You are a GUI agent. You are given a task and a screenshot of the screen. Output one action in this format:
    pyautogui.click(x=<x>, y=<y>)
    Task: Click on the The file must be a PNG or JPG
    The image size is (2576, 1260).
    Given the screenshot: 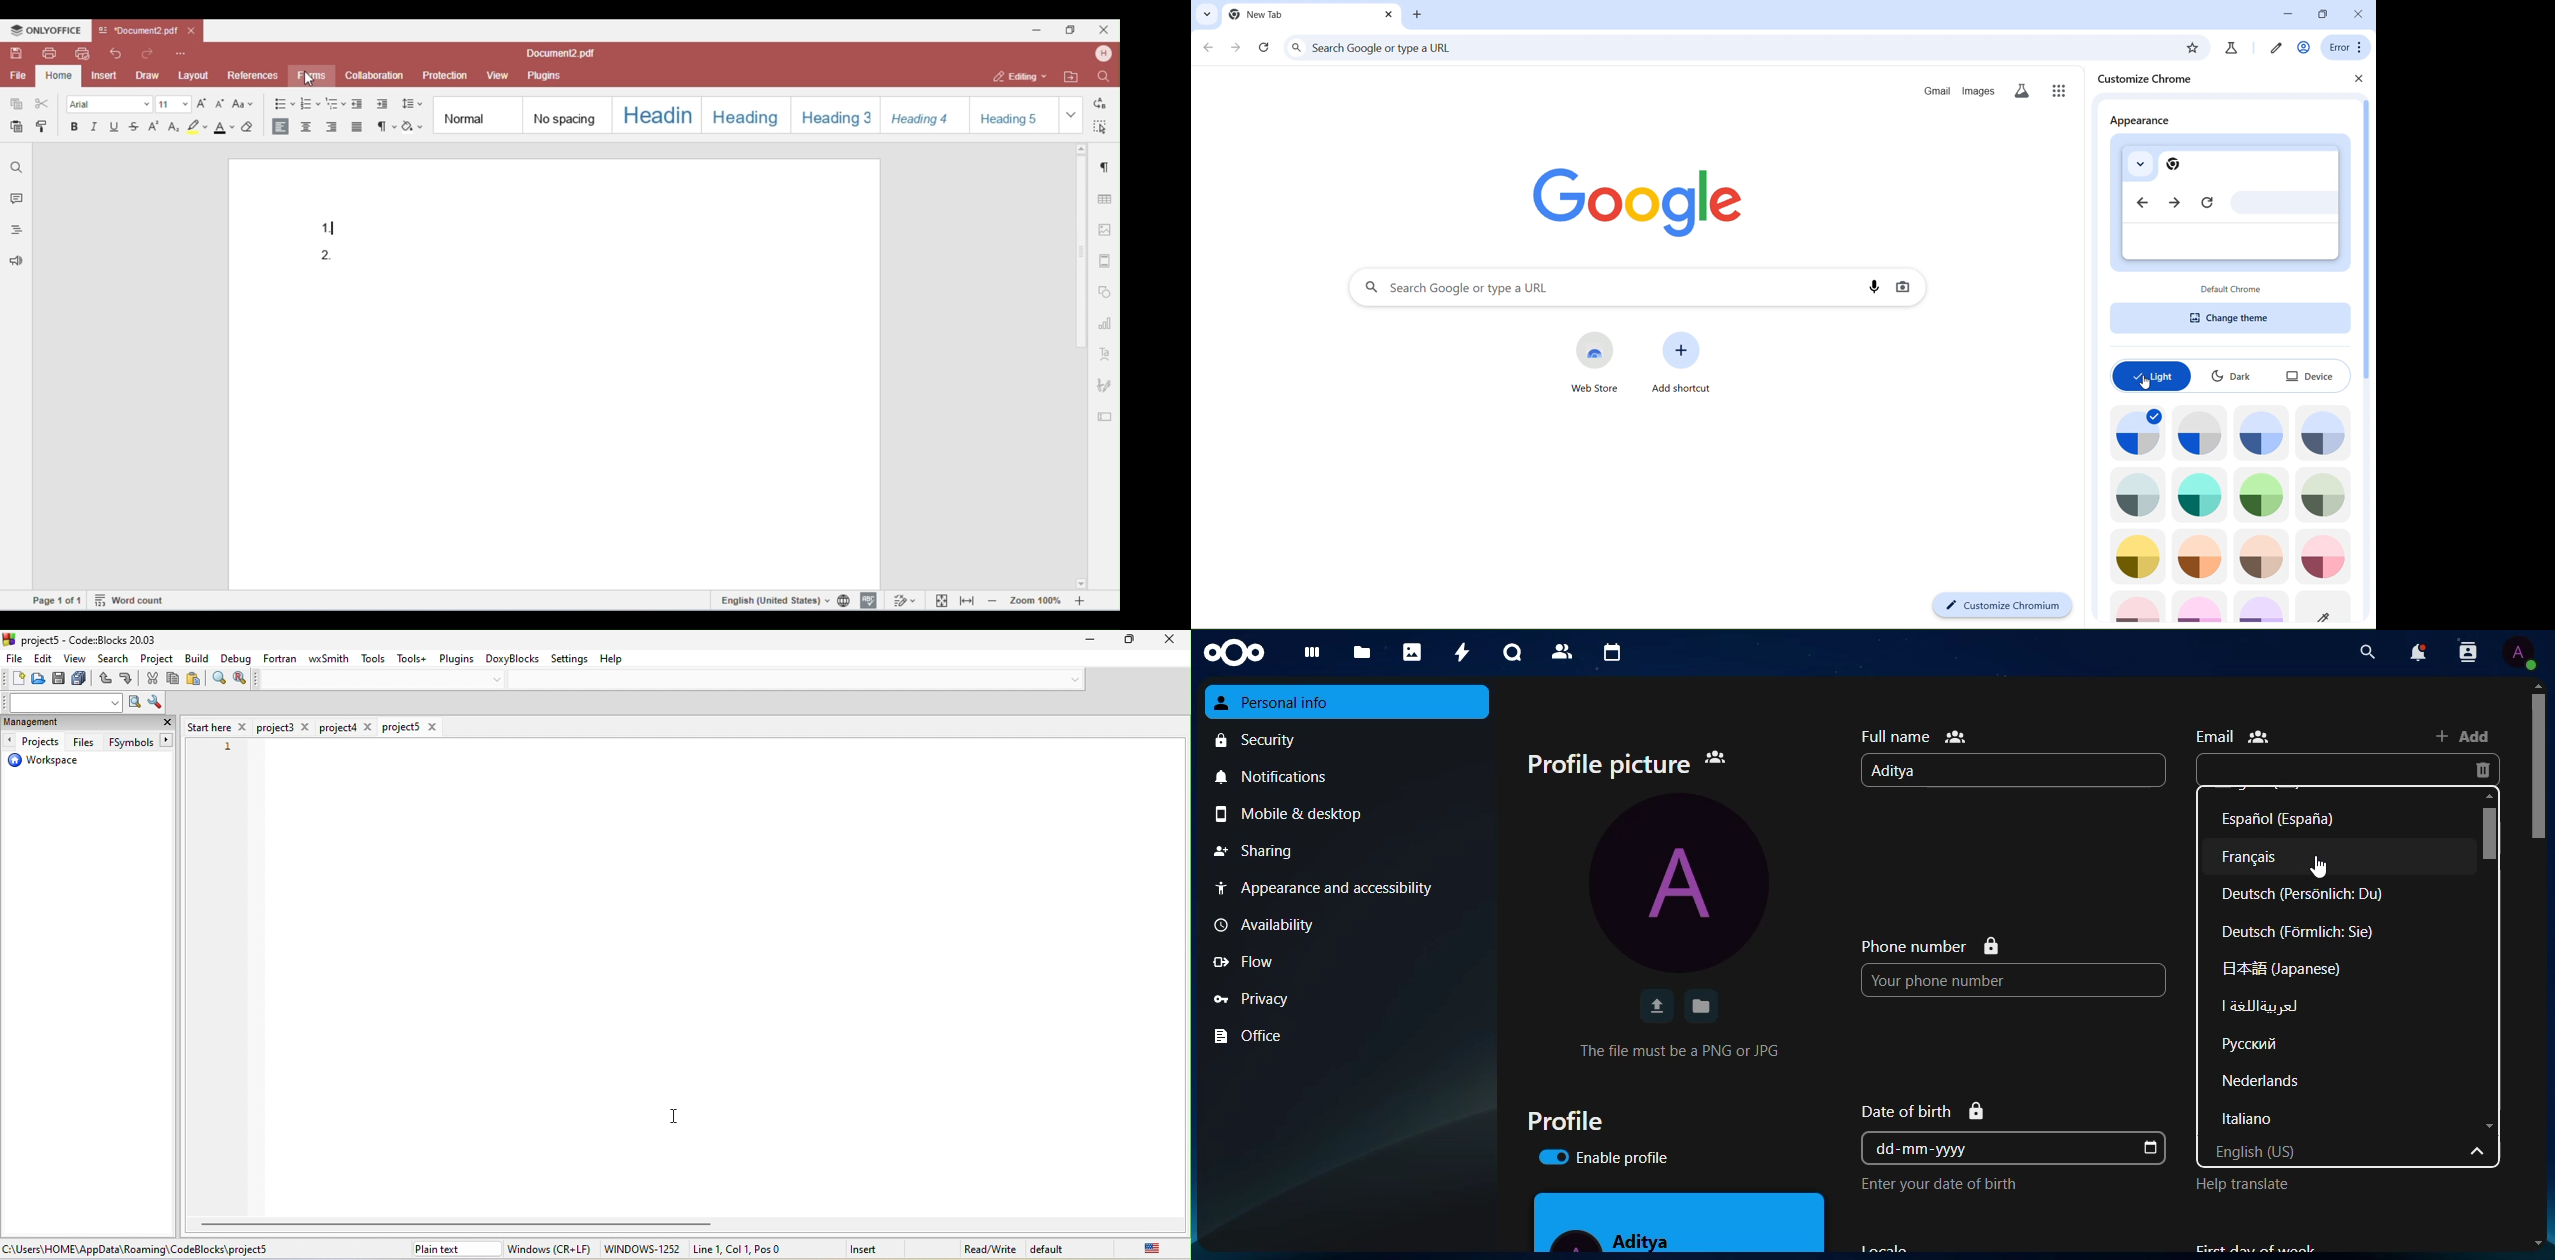 What is the action you would take?
    pyautogui.click(x=1681, y=1050)
    